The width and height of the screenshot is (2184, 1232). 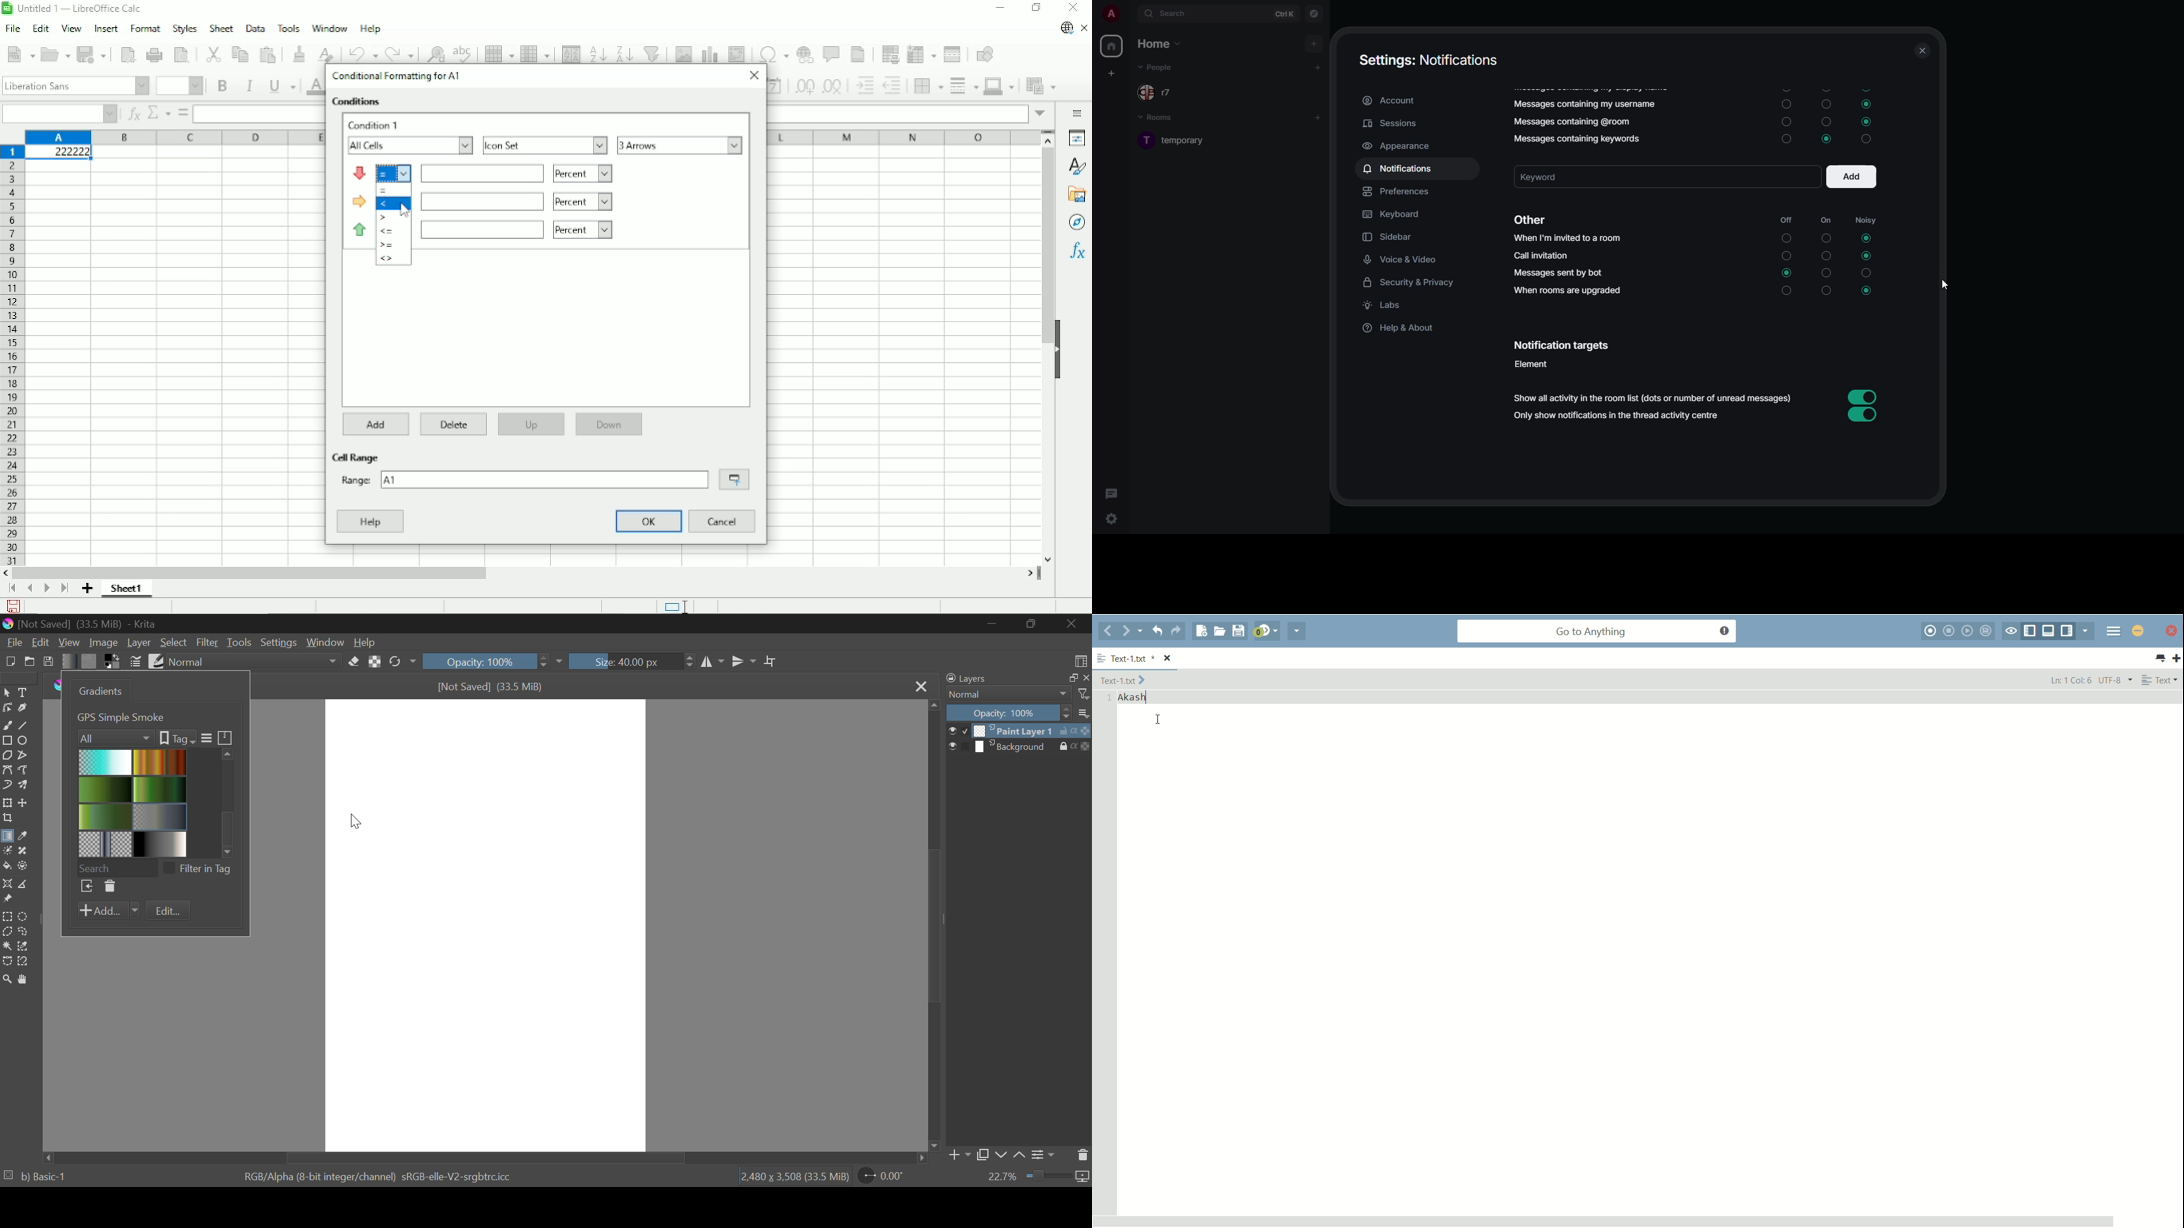 I want to click on Reference Images, so click(x=7, y=901).